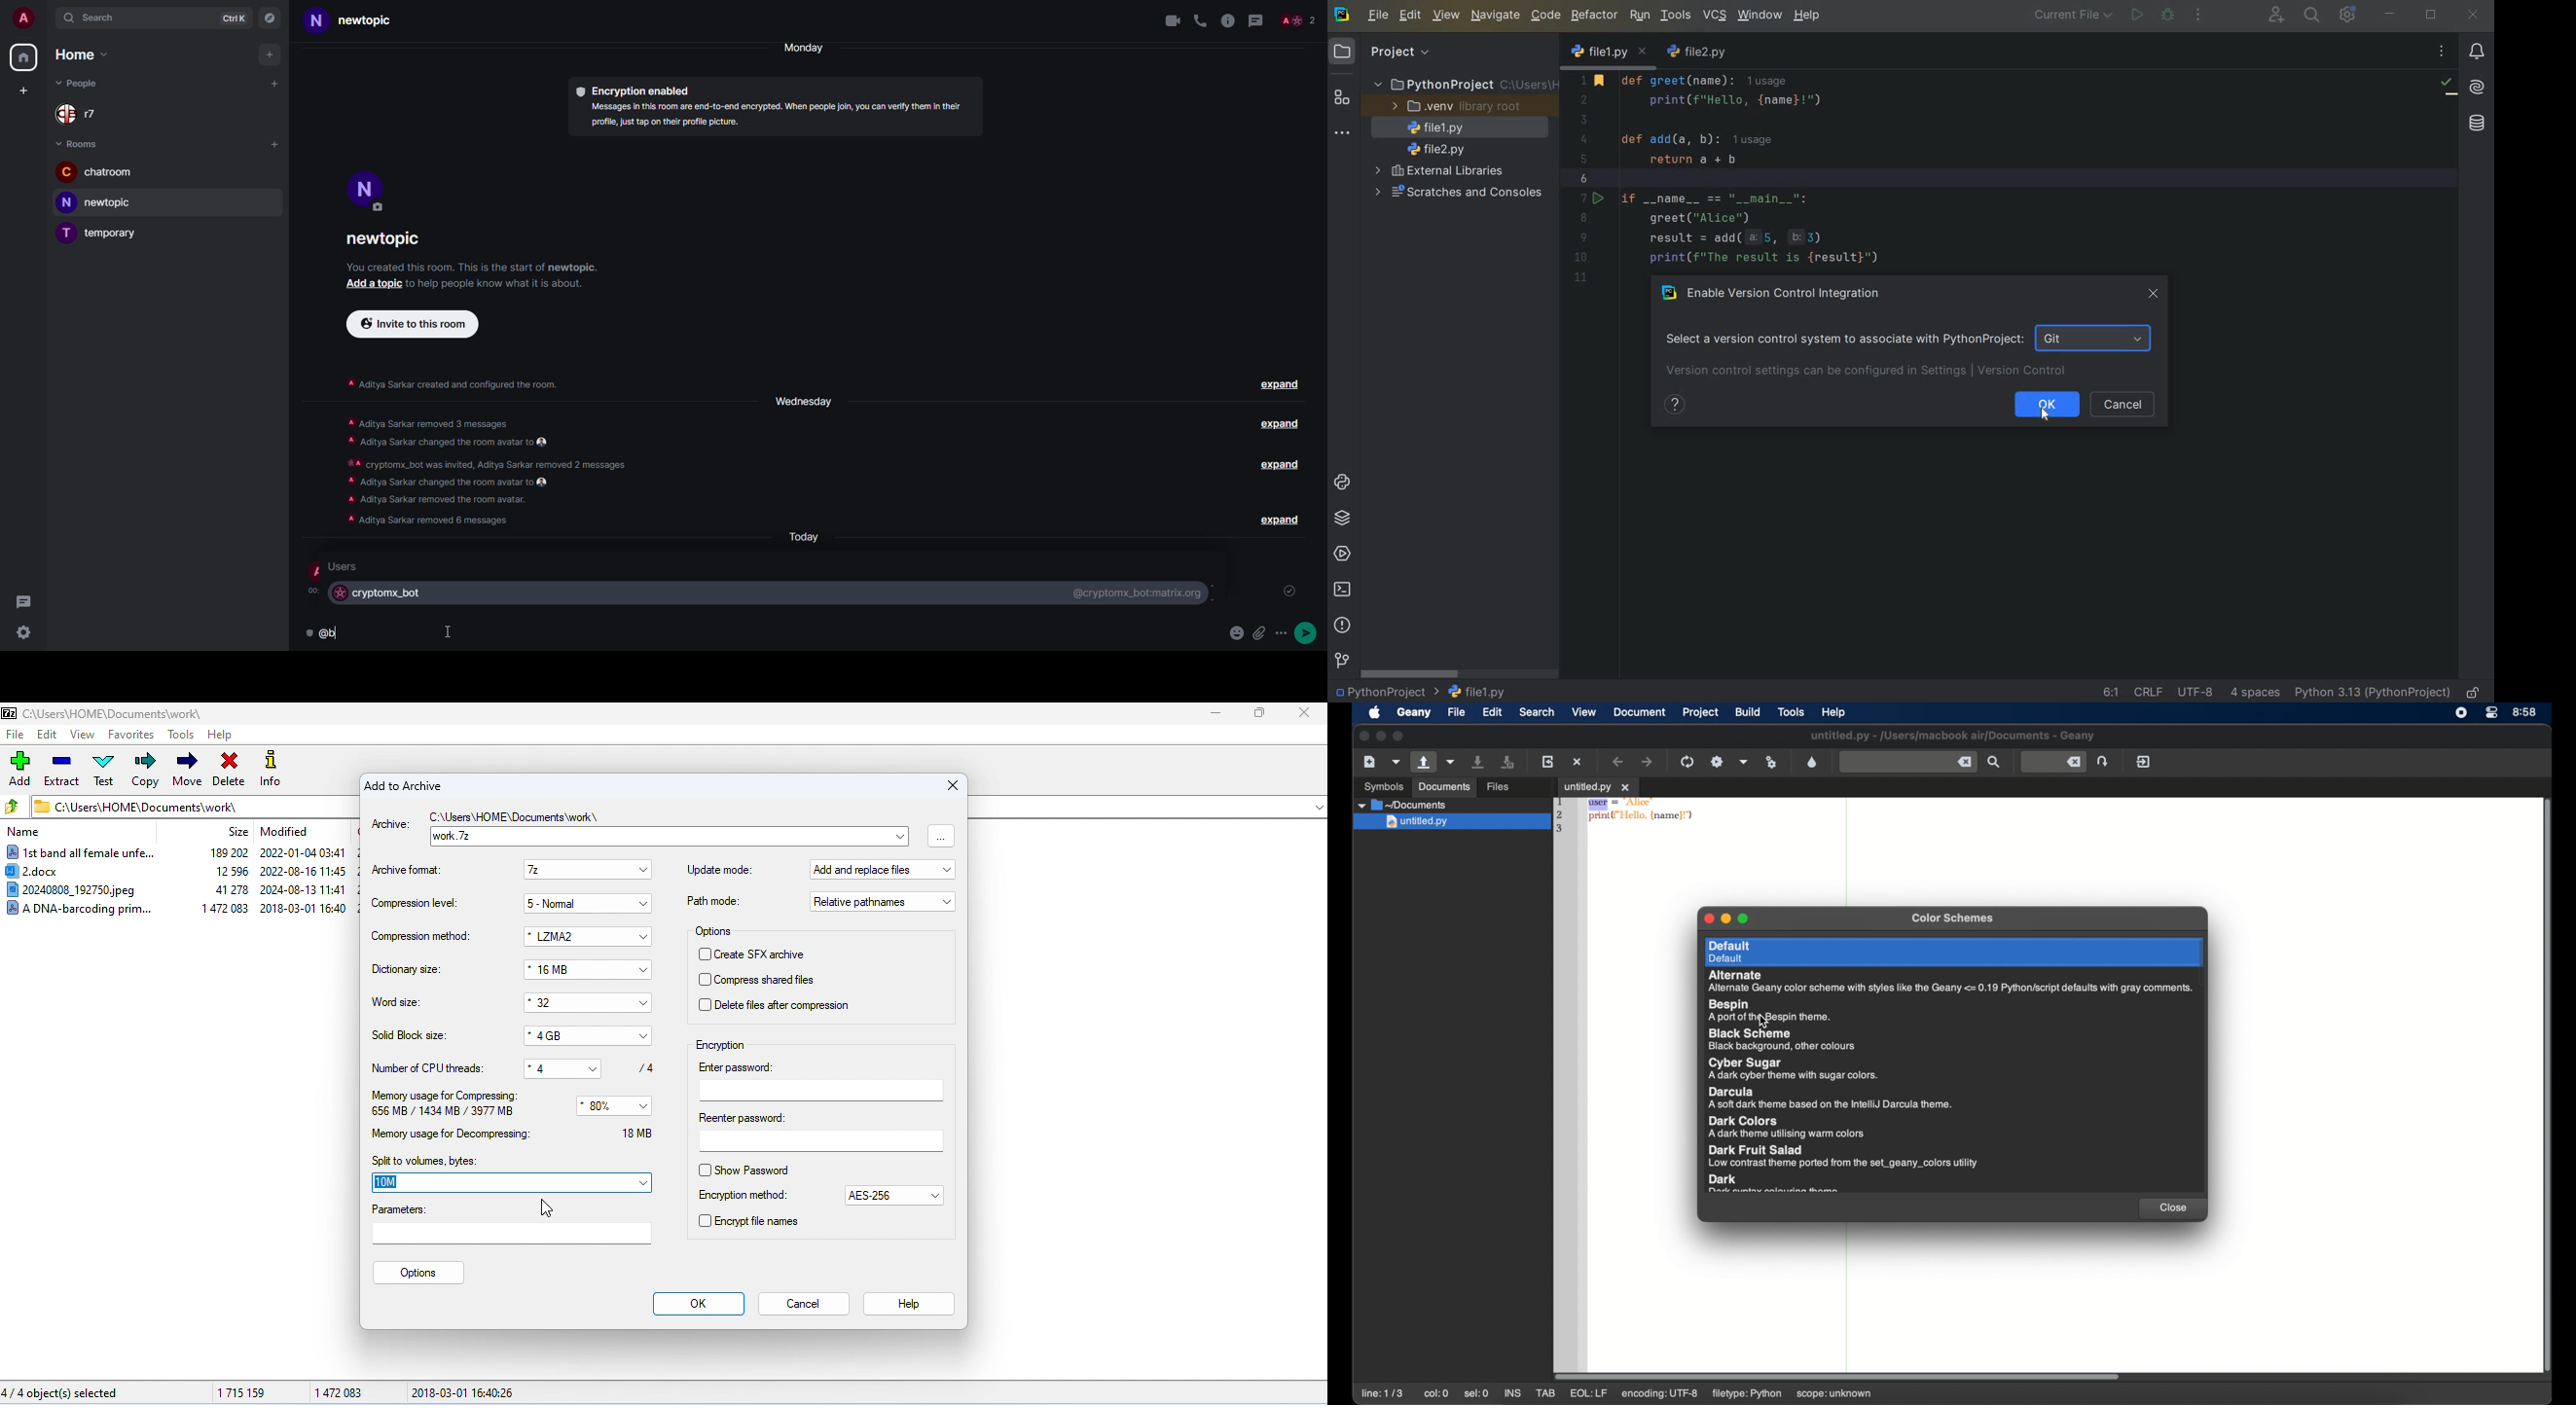 The image size is (2576, 1428). I want to click on close, so click(1302, 713).